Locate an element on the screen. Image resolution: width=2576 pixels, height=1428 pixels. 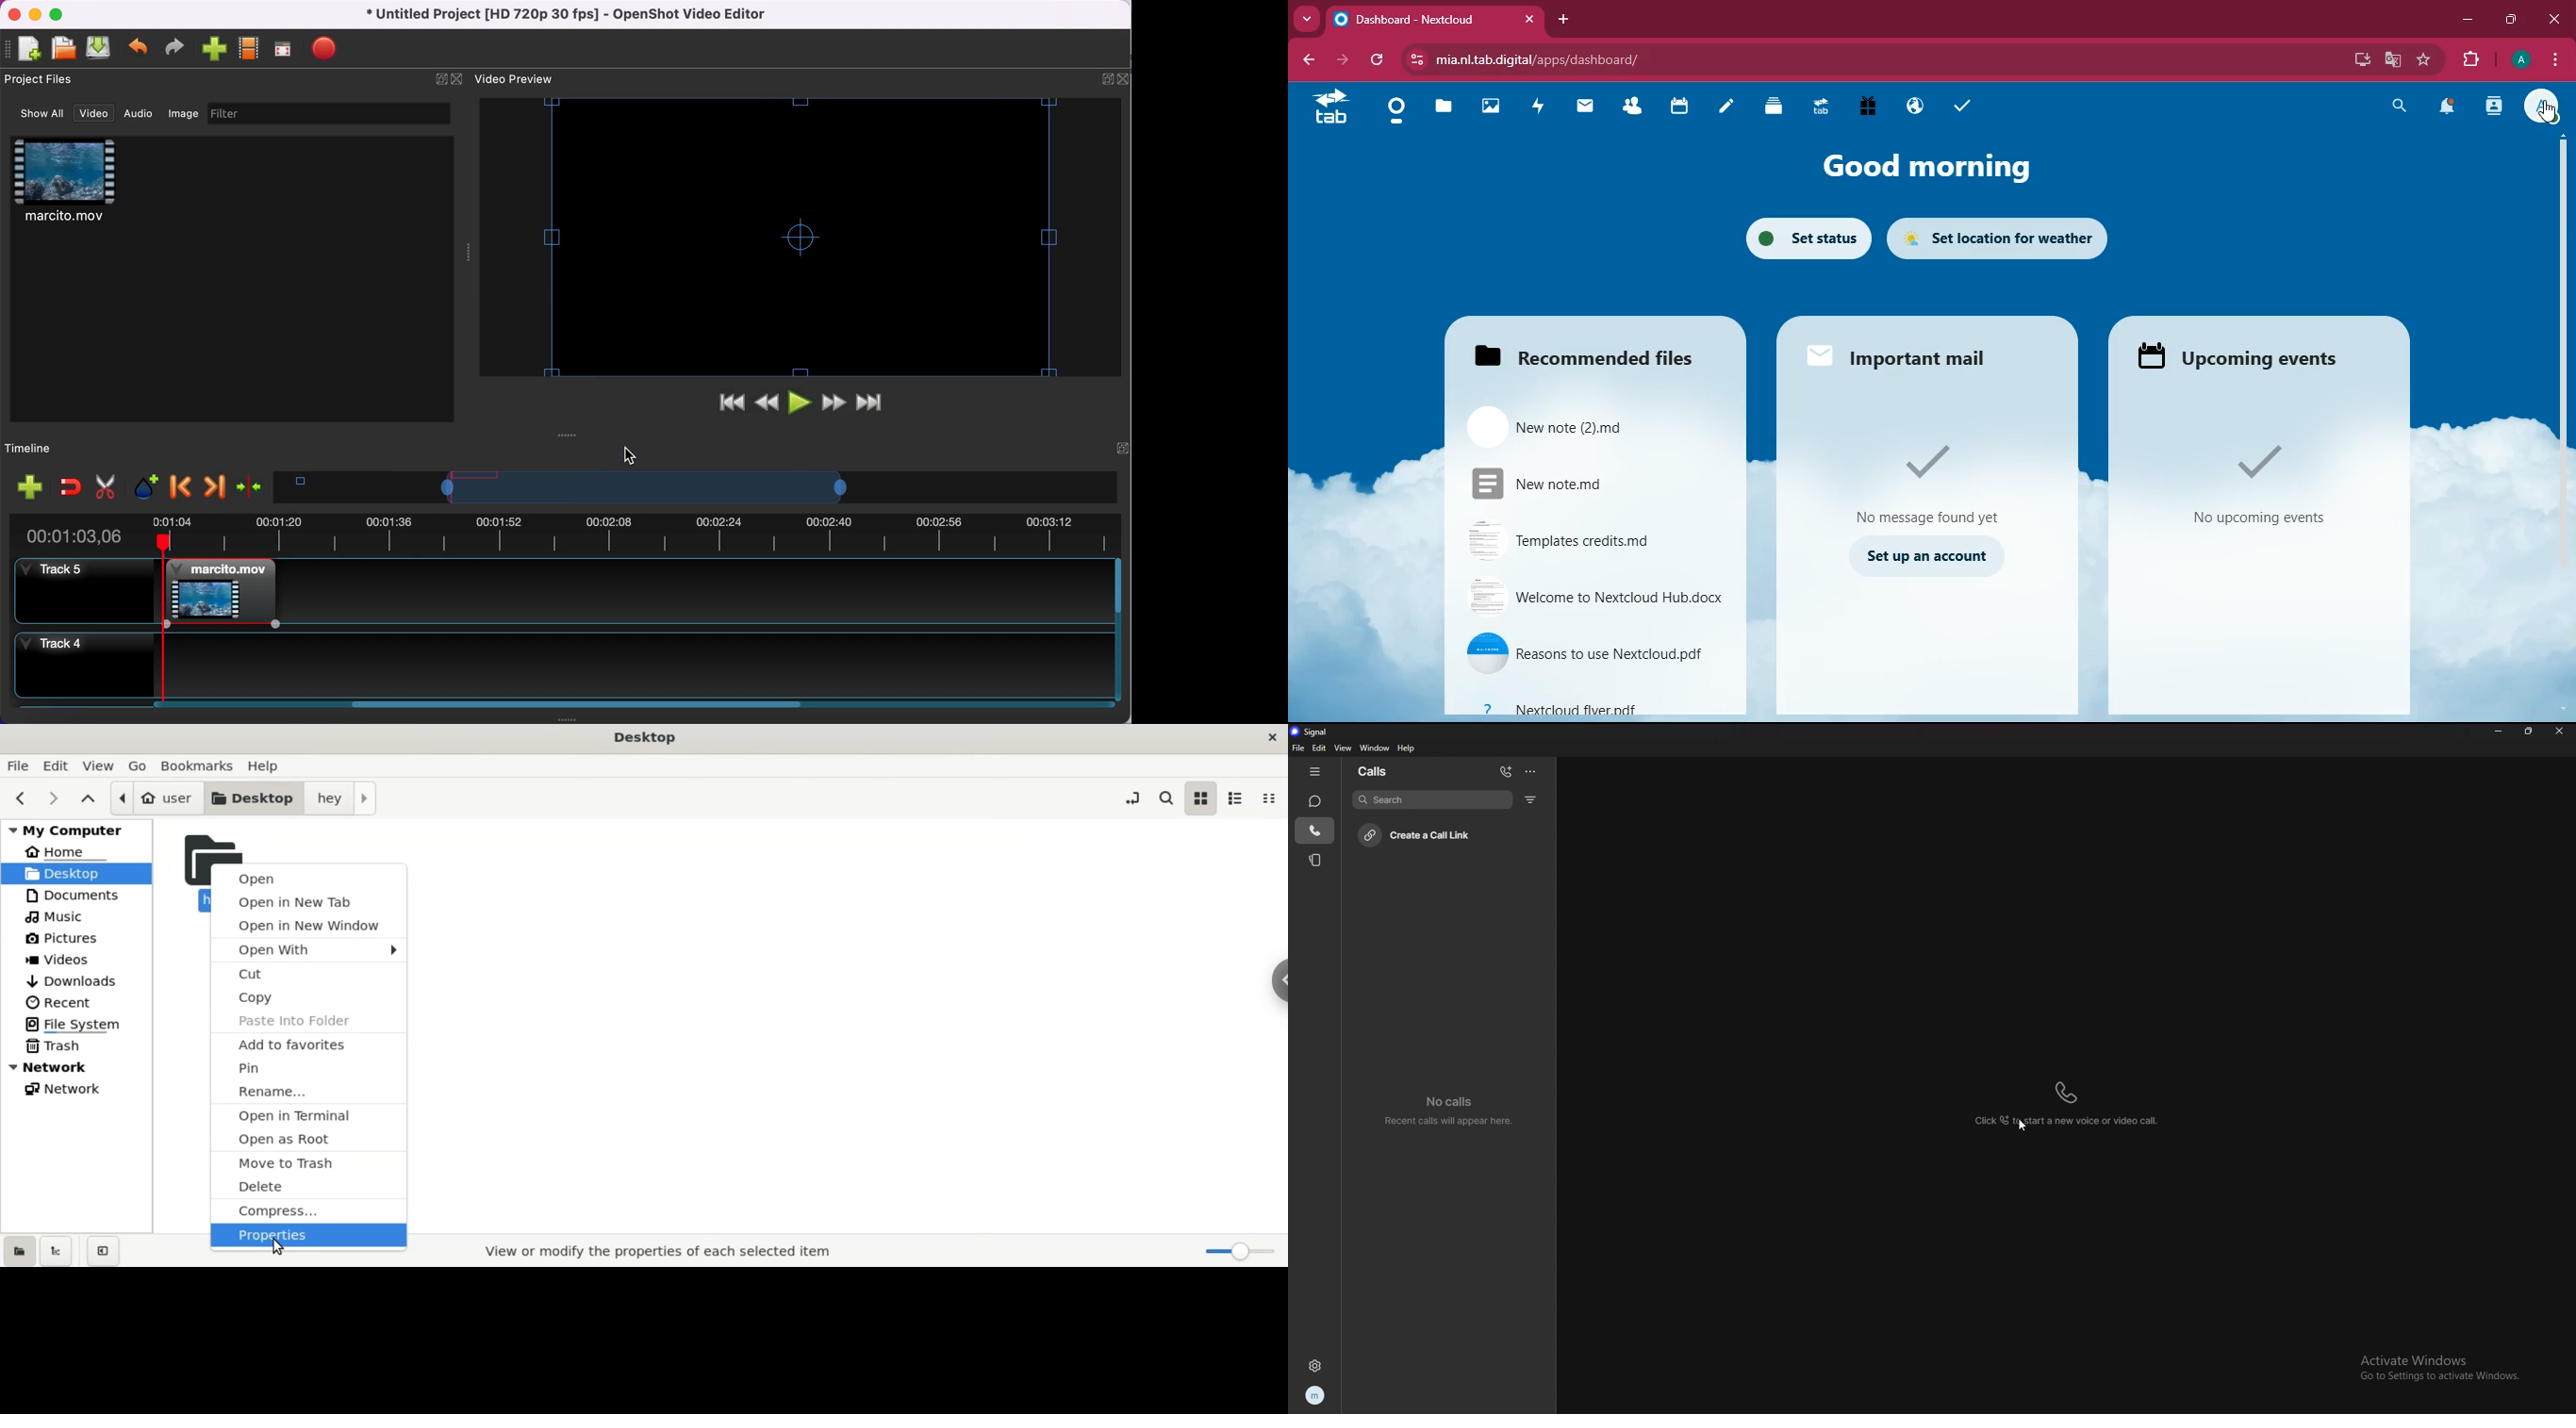
set status is located at coordinates (1806, 238).